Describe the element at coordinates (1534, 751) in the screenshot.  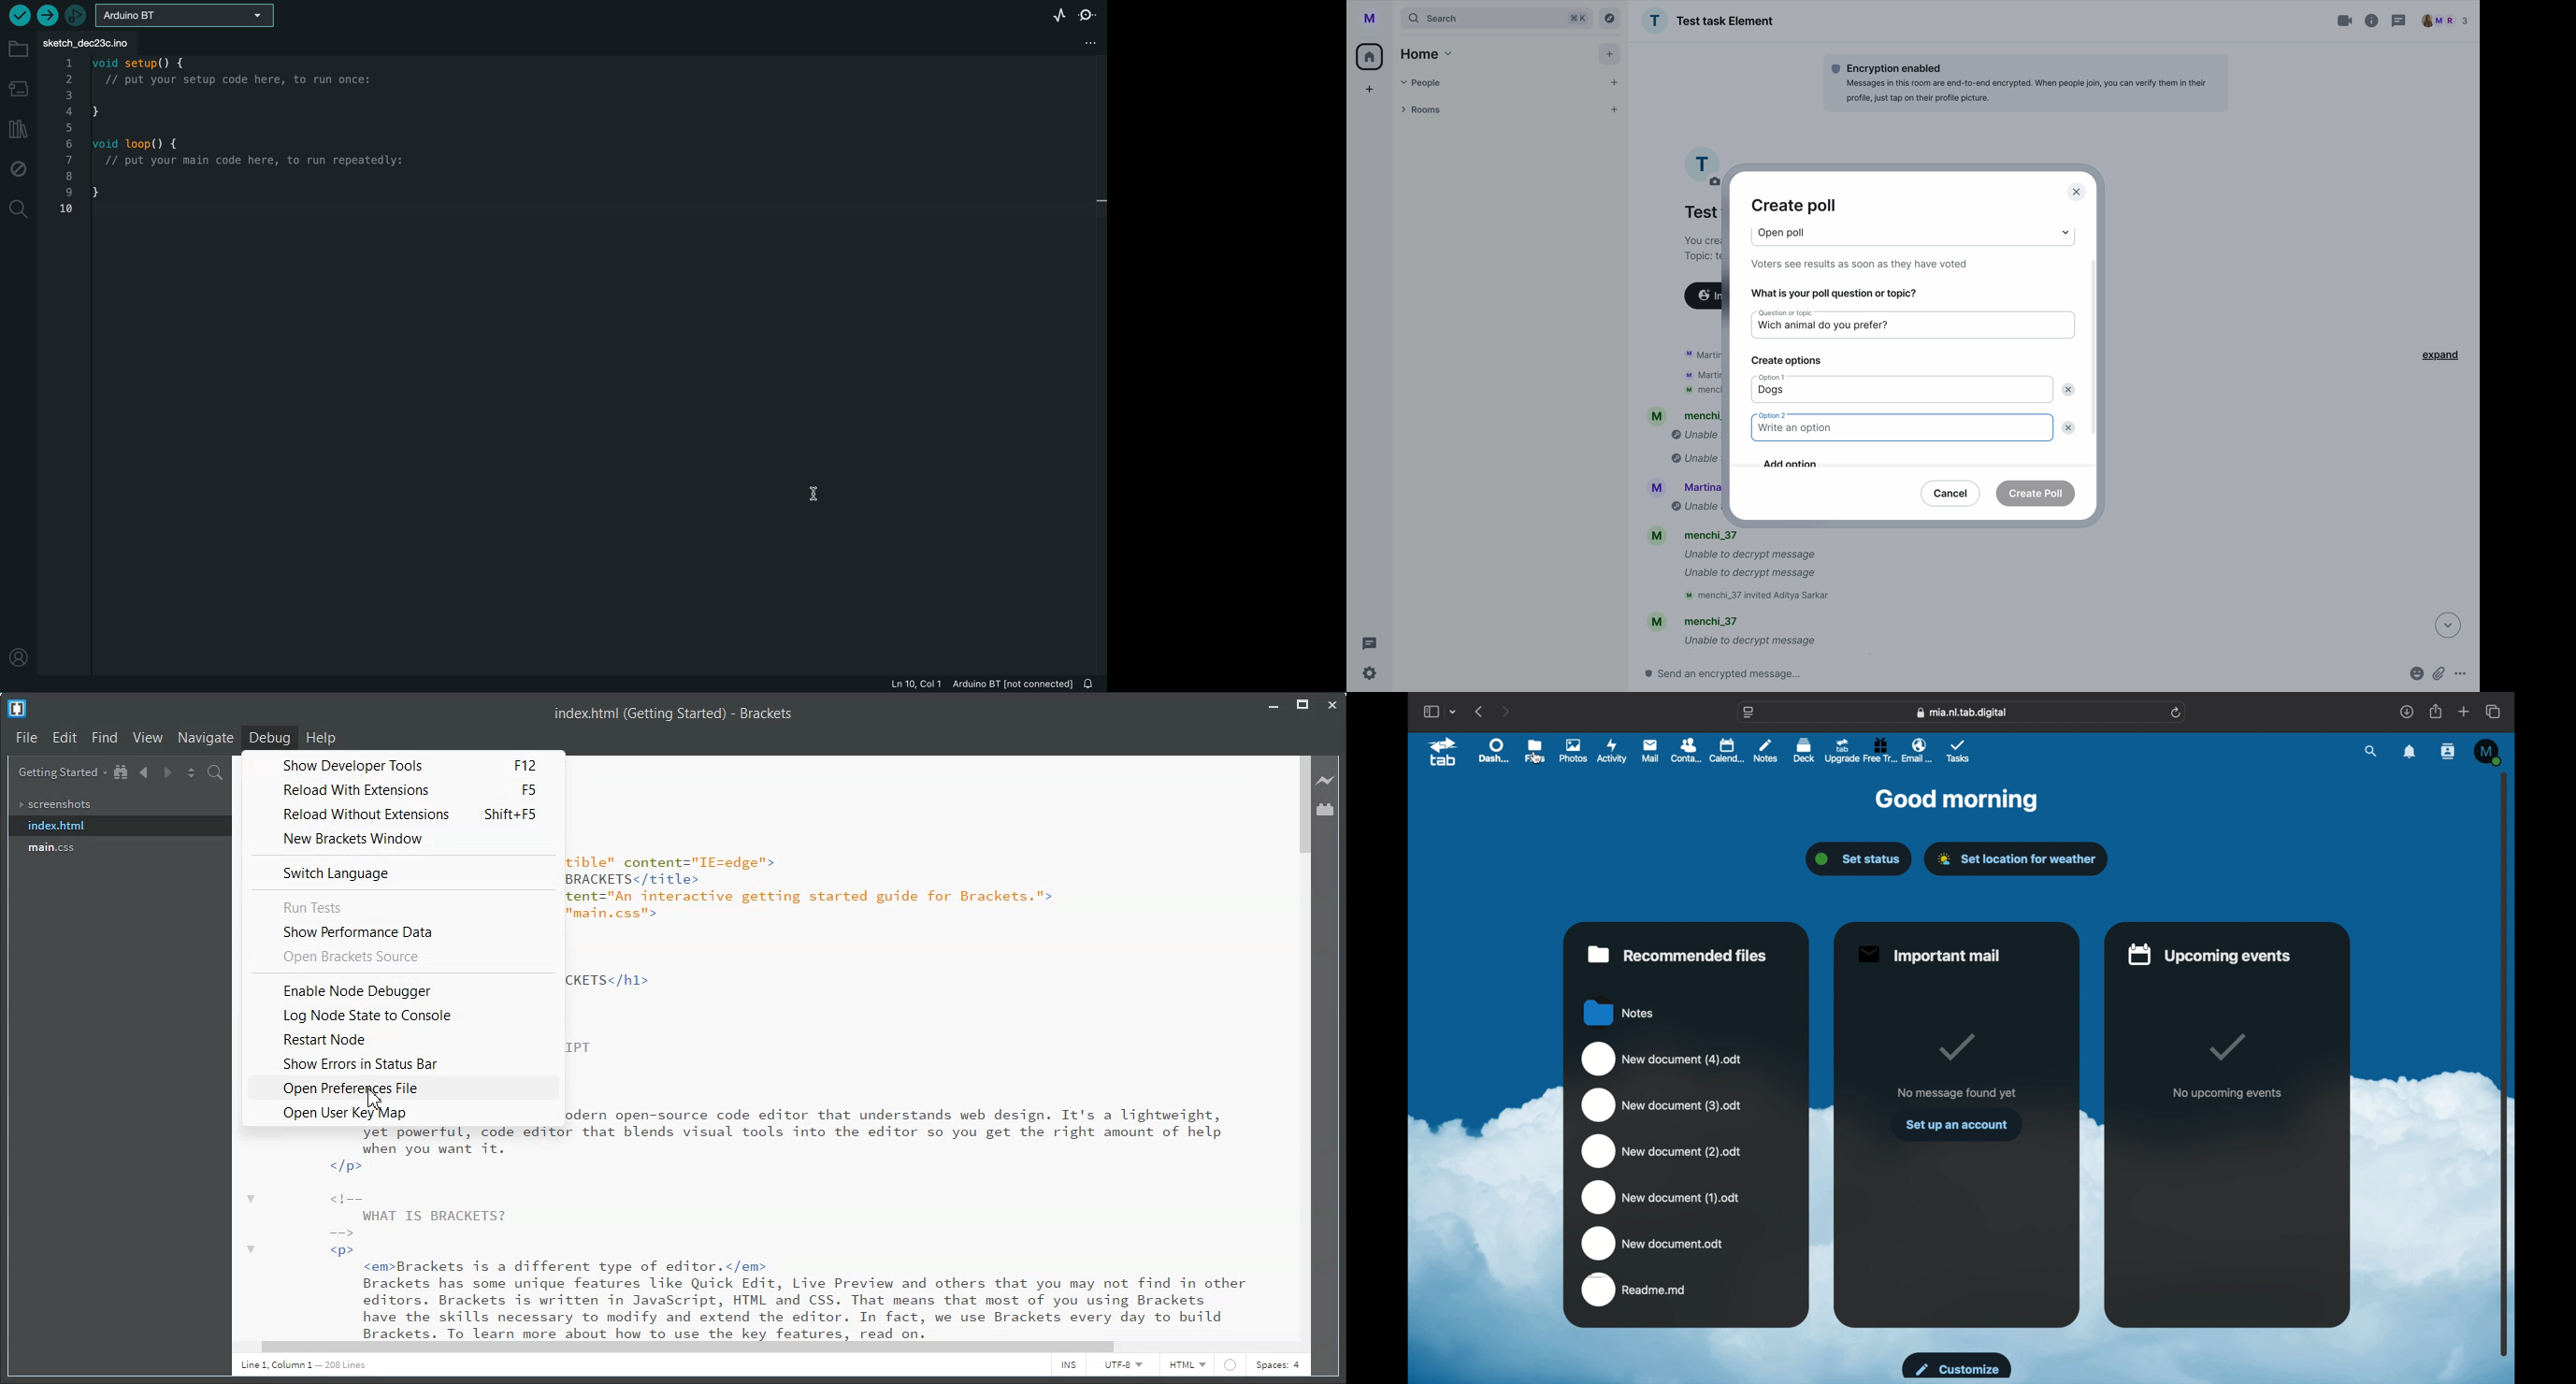
I see `files` at that location.